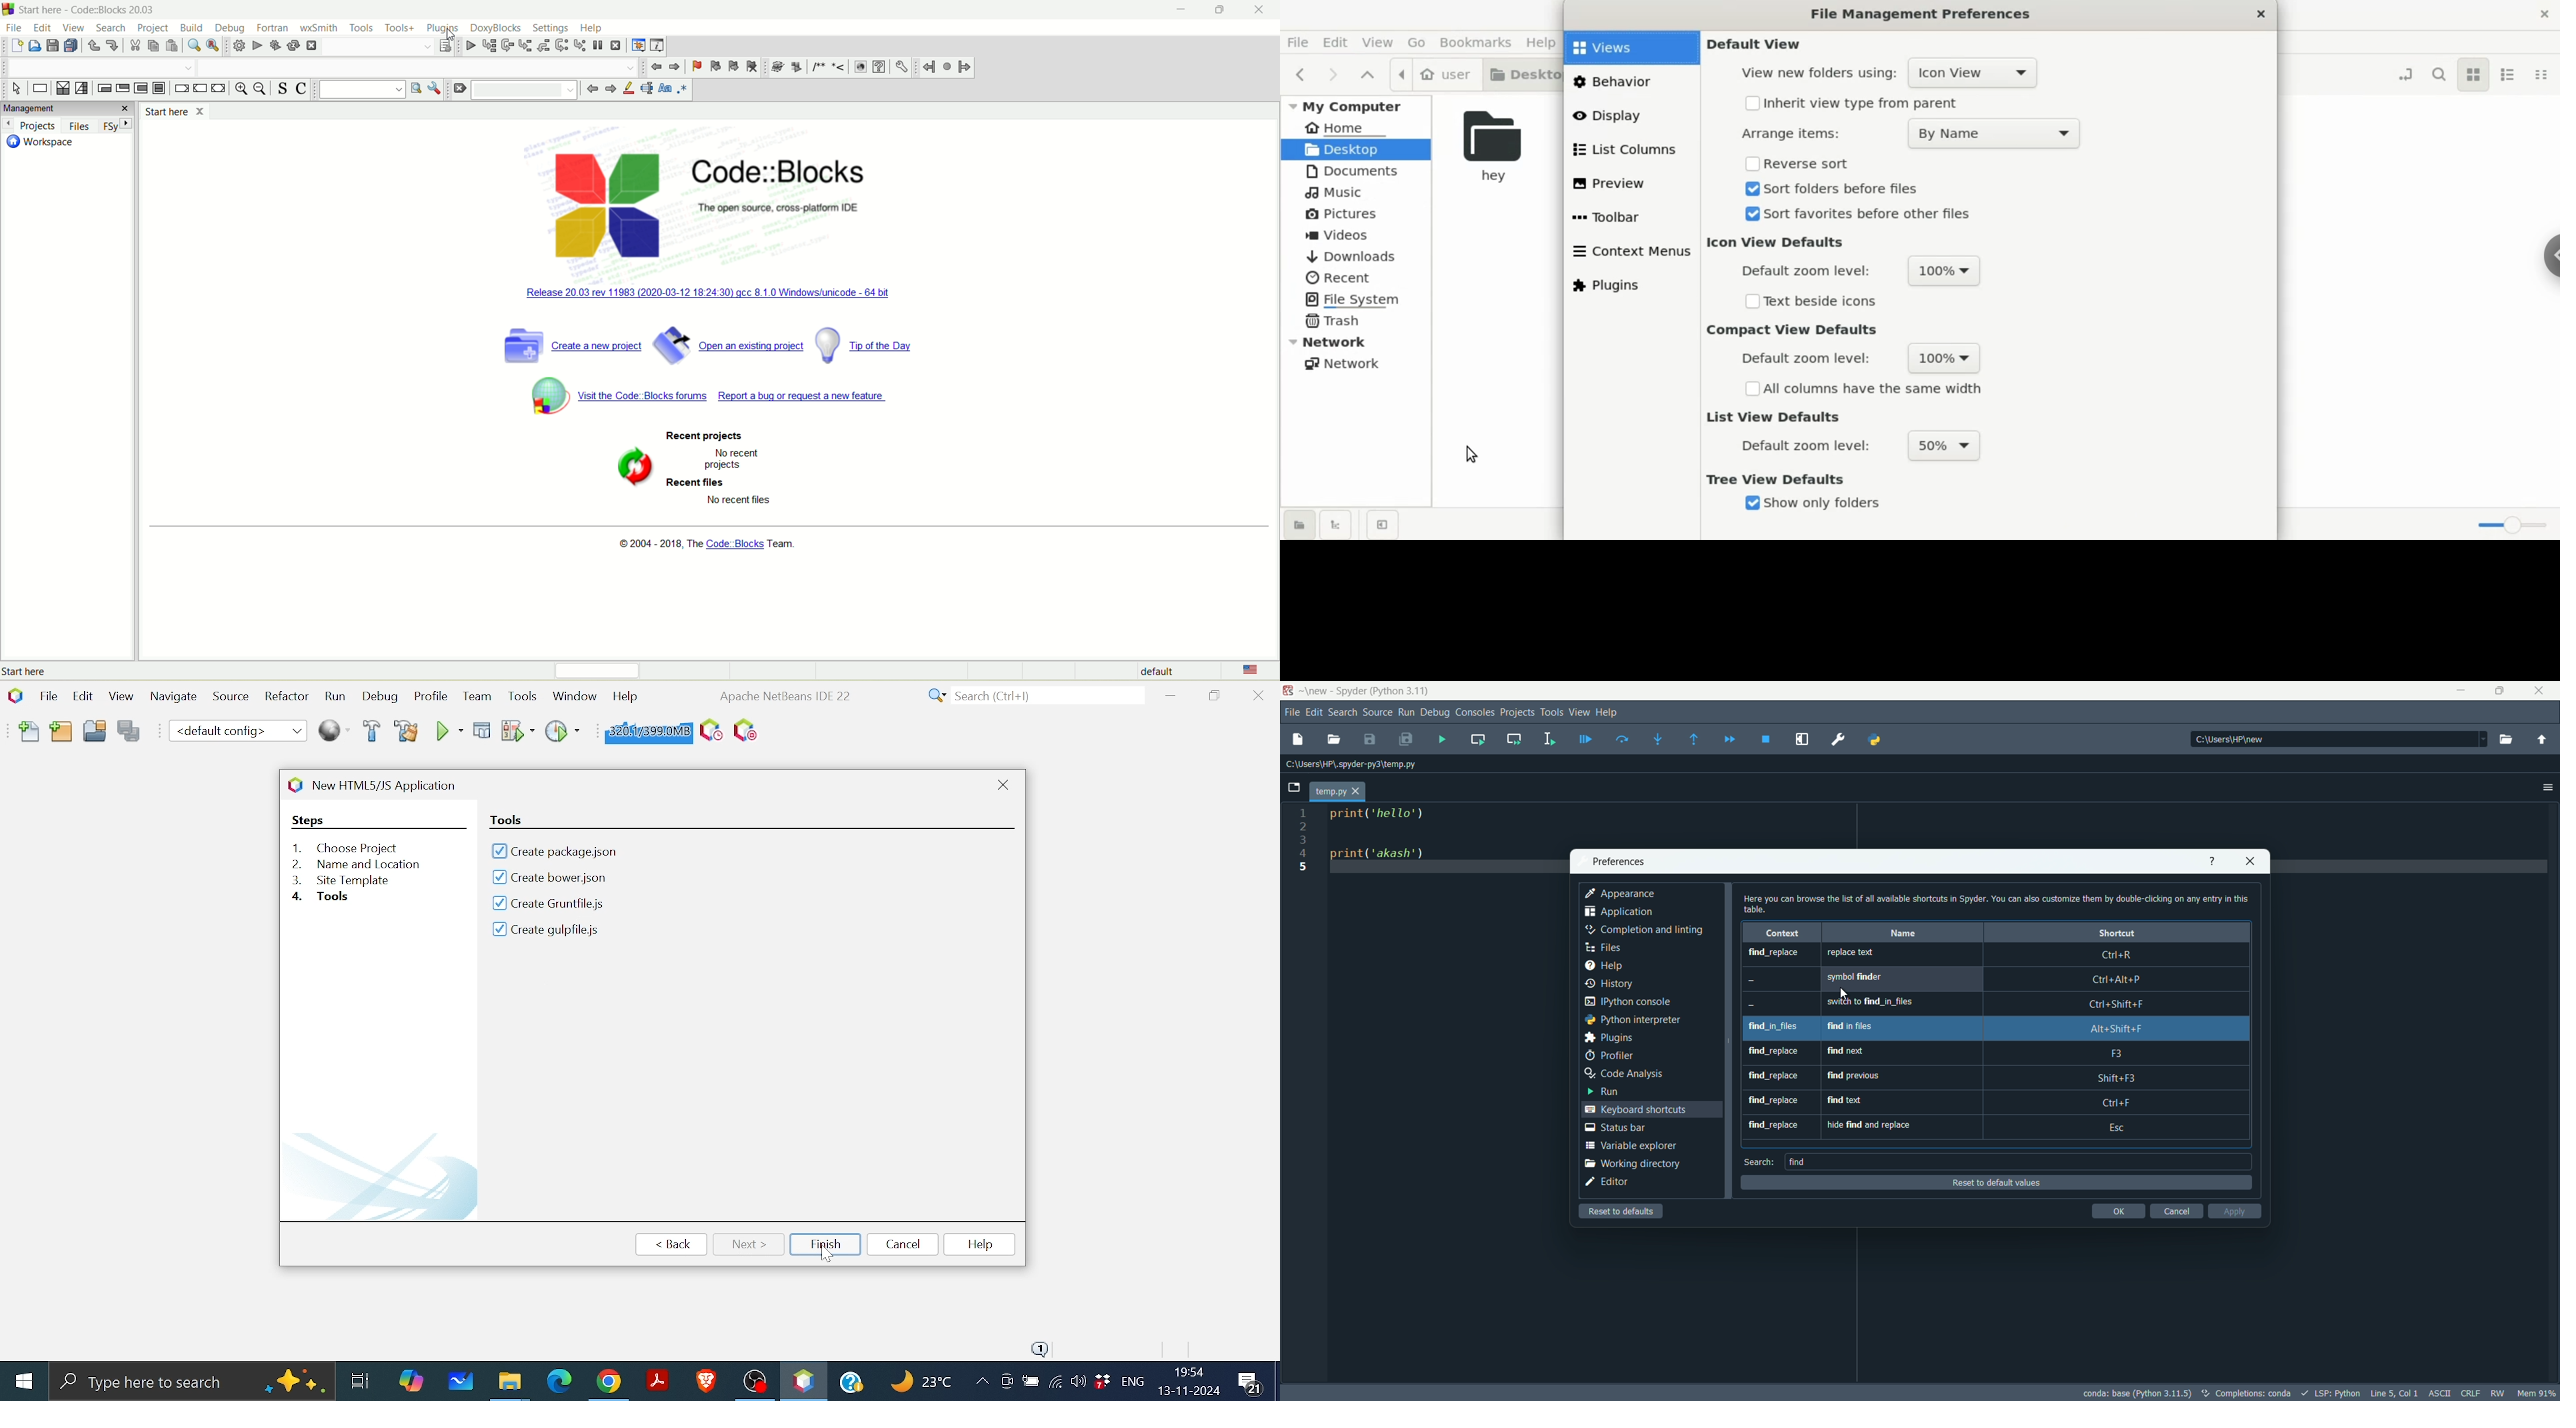 The image size is (2576, 1428). Describe the element at coordinates (1629, 251) in the screenshot. I see `content menus` at that location.